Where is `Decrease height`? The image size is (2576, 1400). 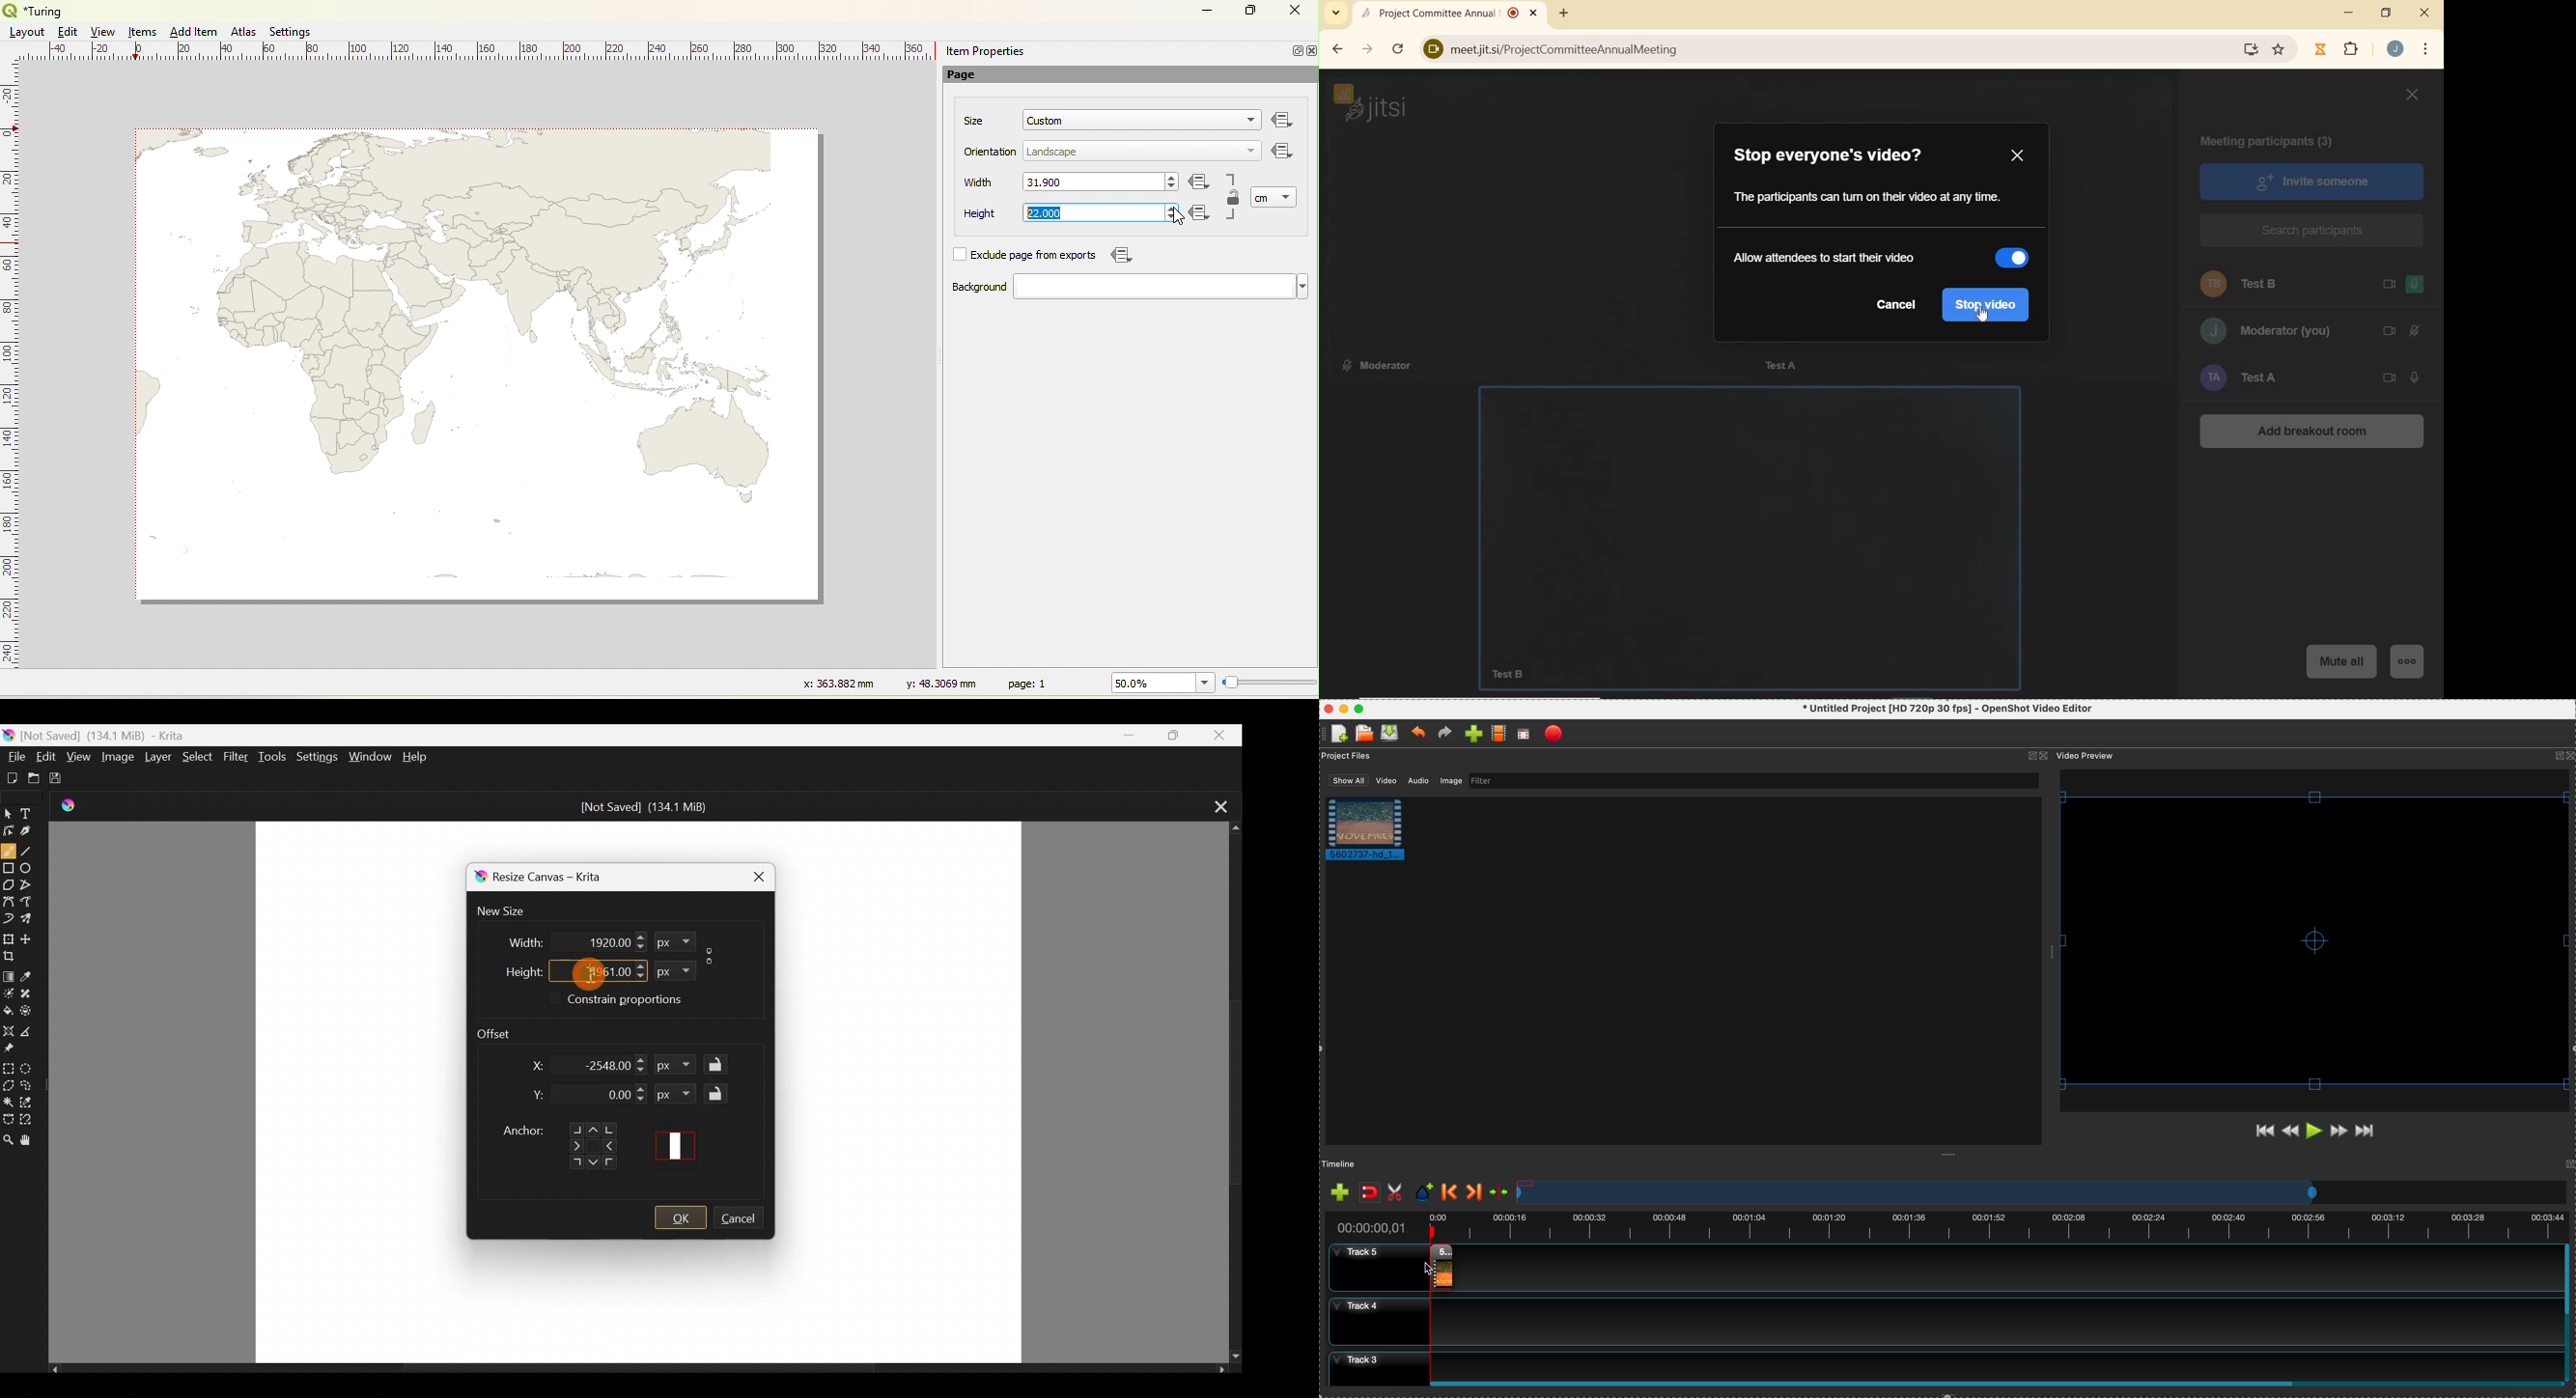 Decrease height is located at coordinates (640, 977).